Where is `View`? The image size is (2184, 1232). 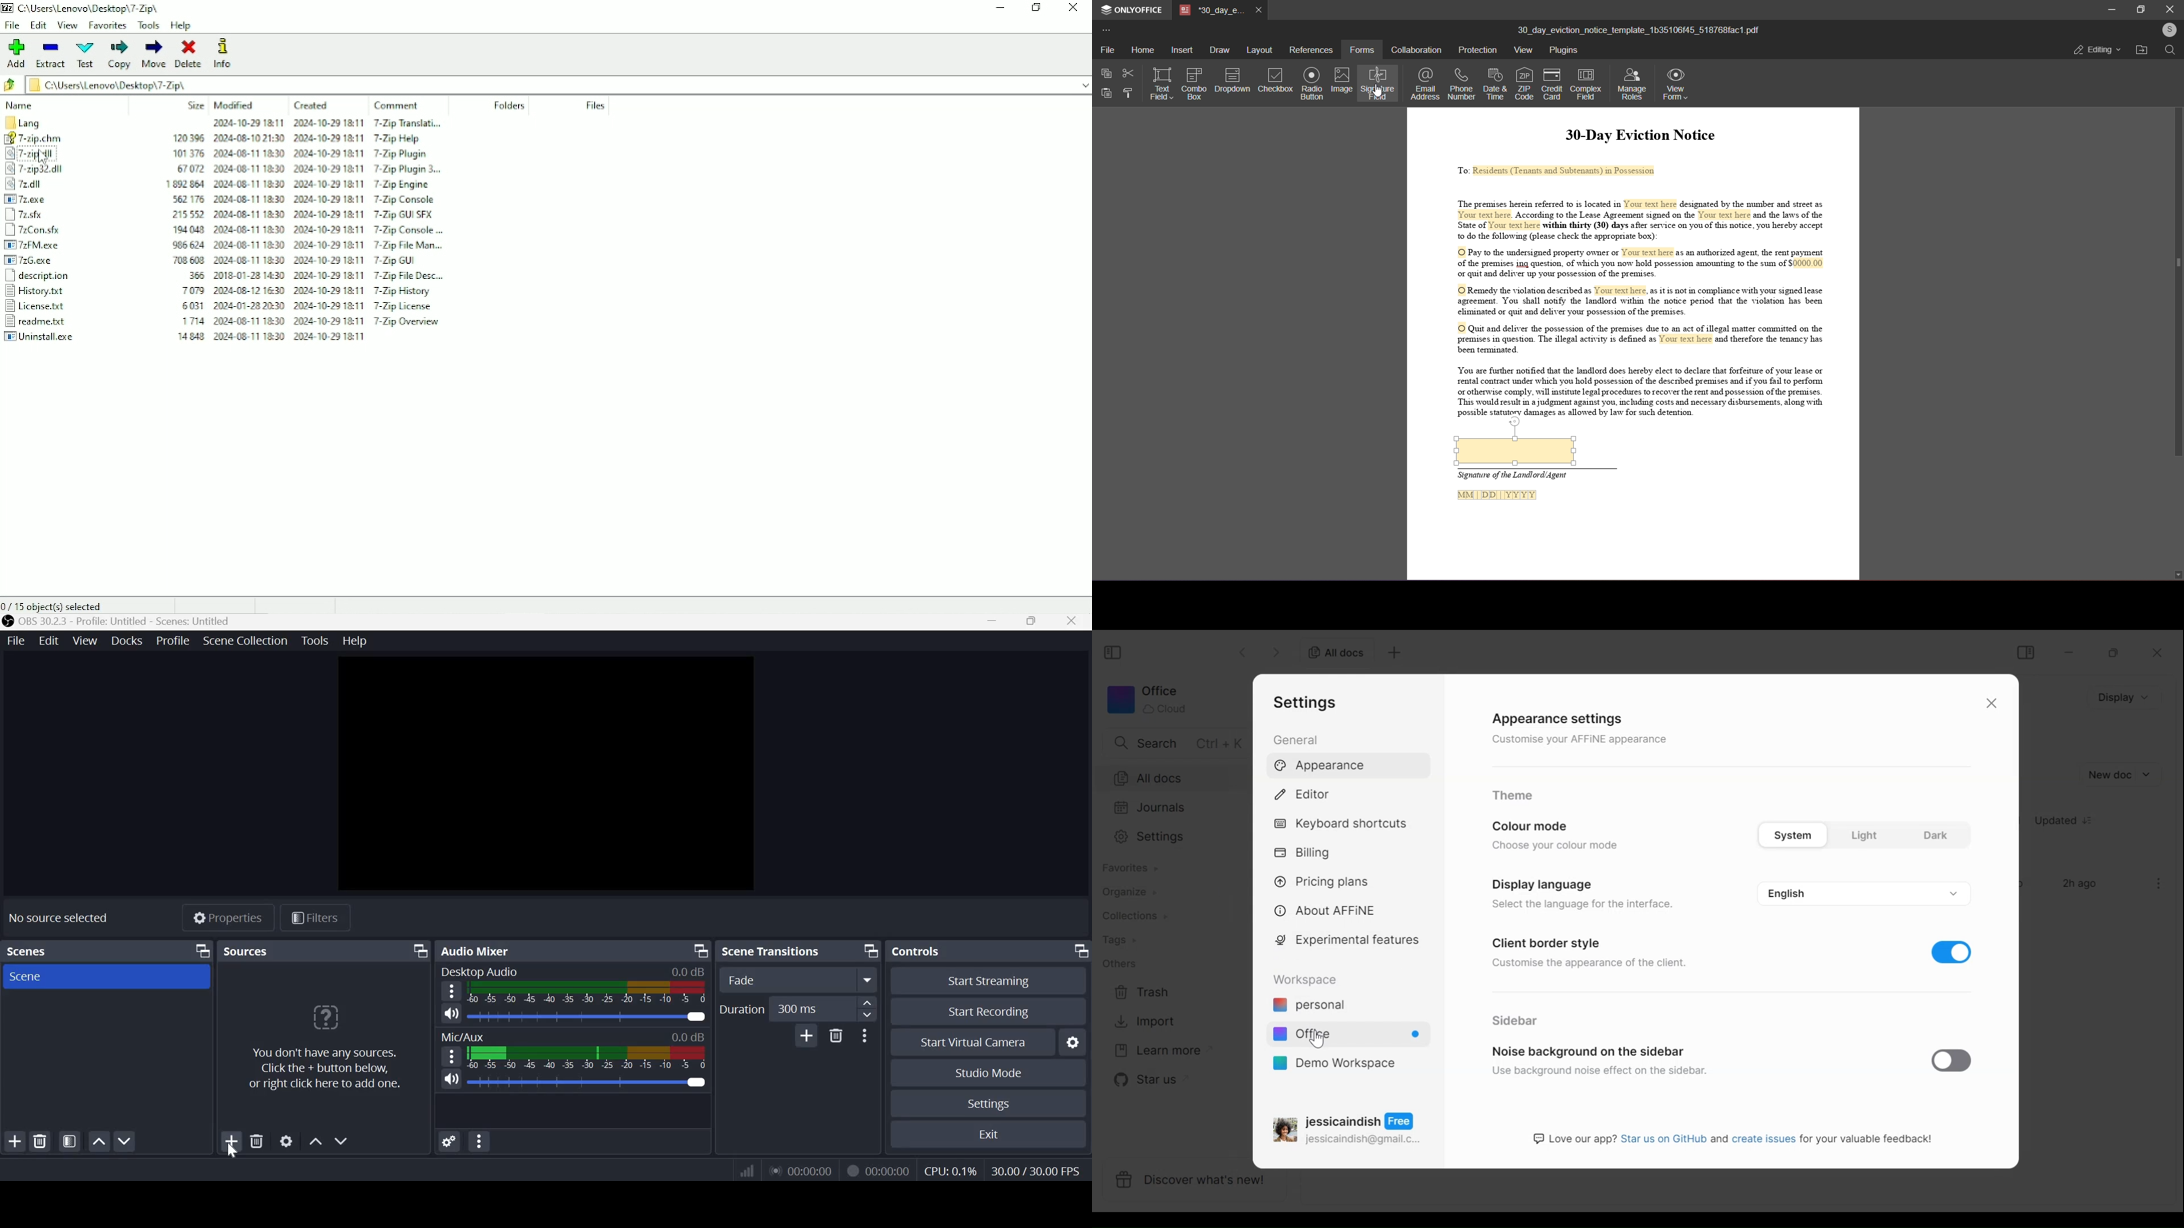
View is located at coordinates (86, 640).